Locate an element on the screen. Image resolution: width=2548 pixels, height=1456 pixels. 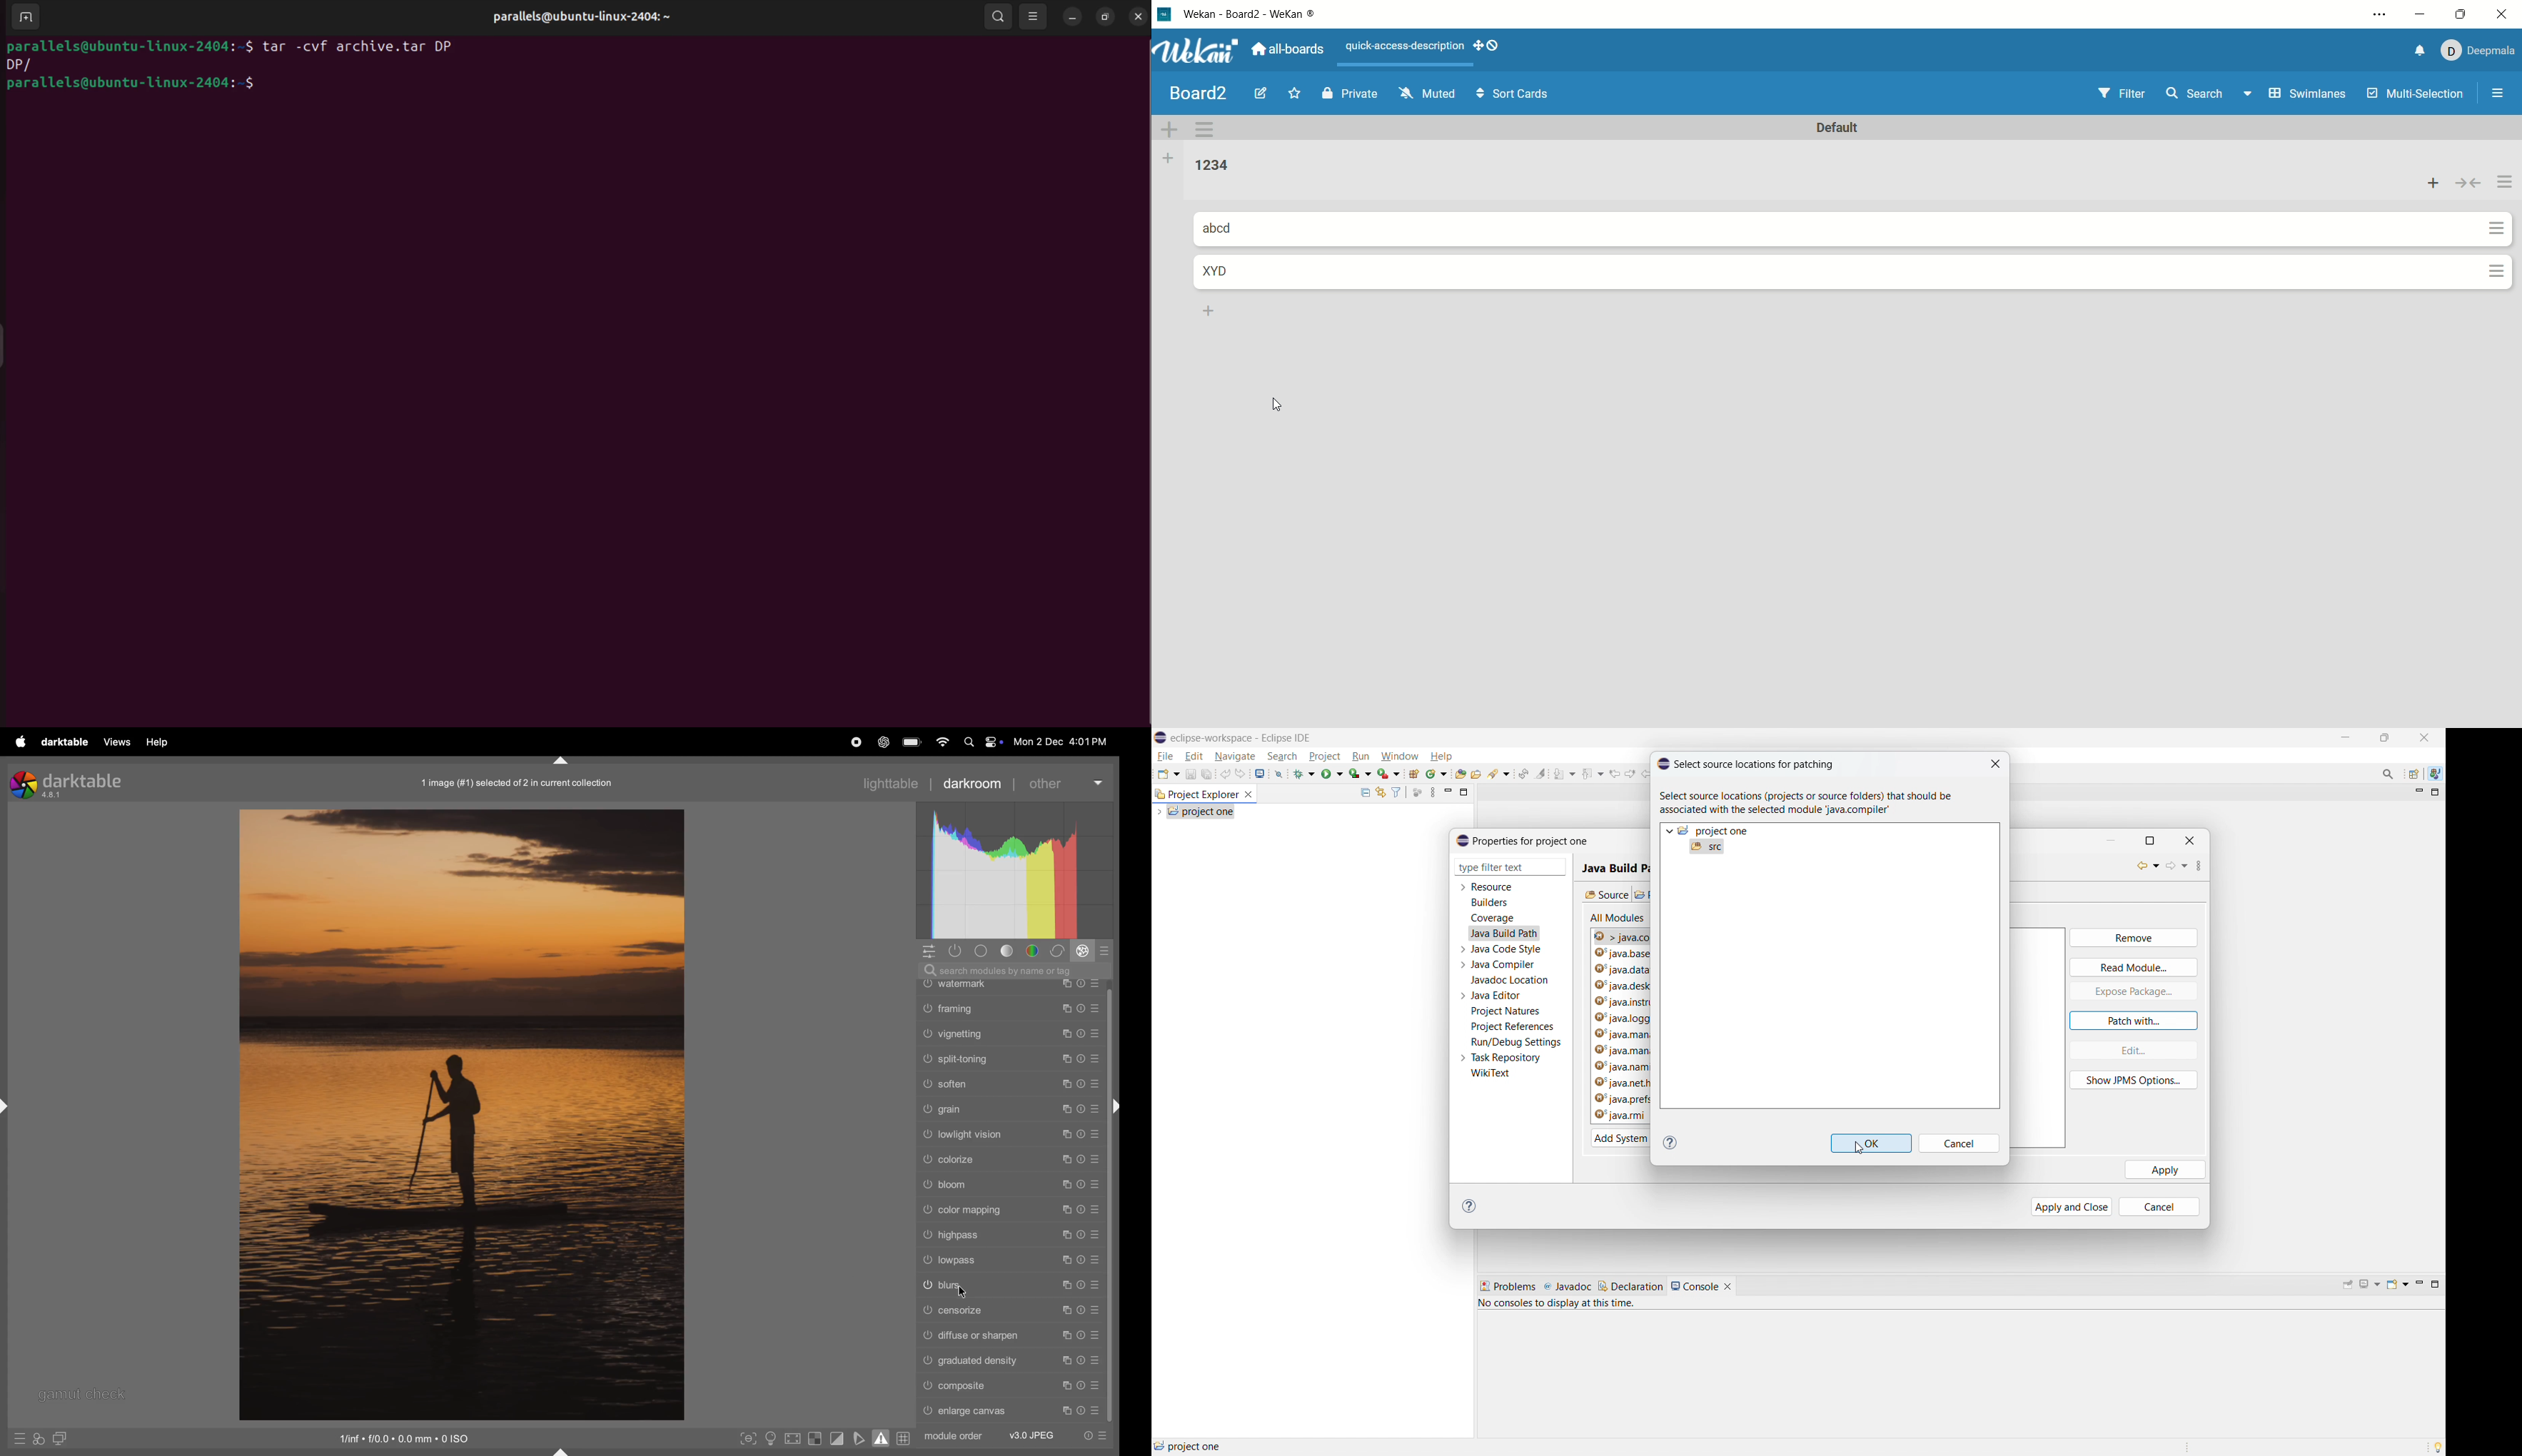
type filter text is located at coordinates (1501, 868).